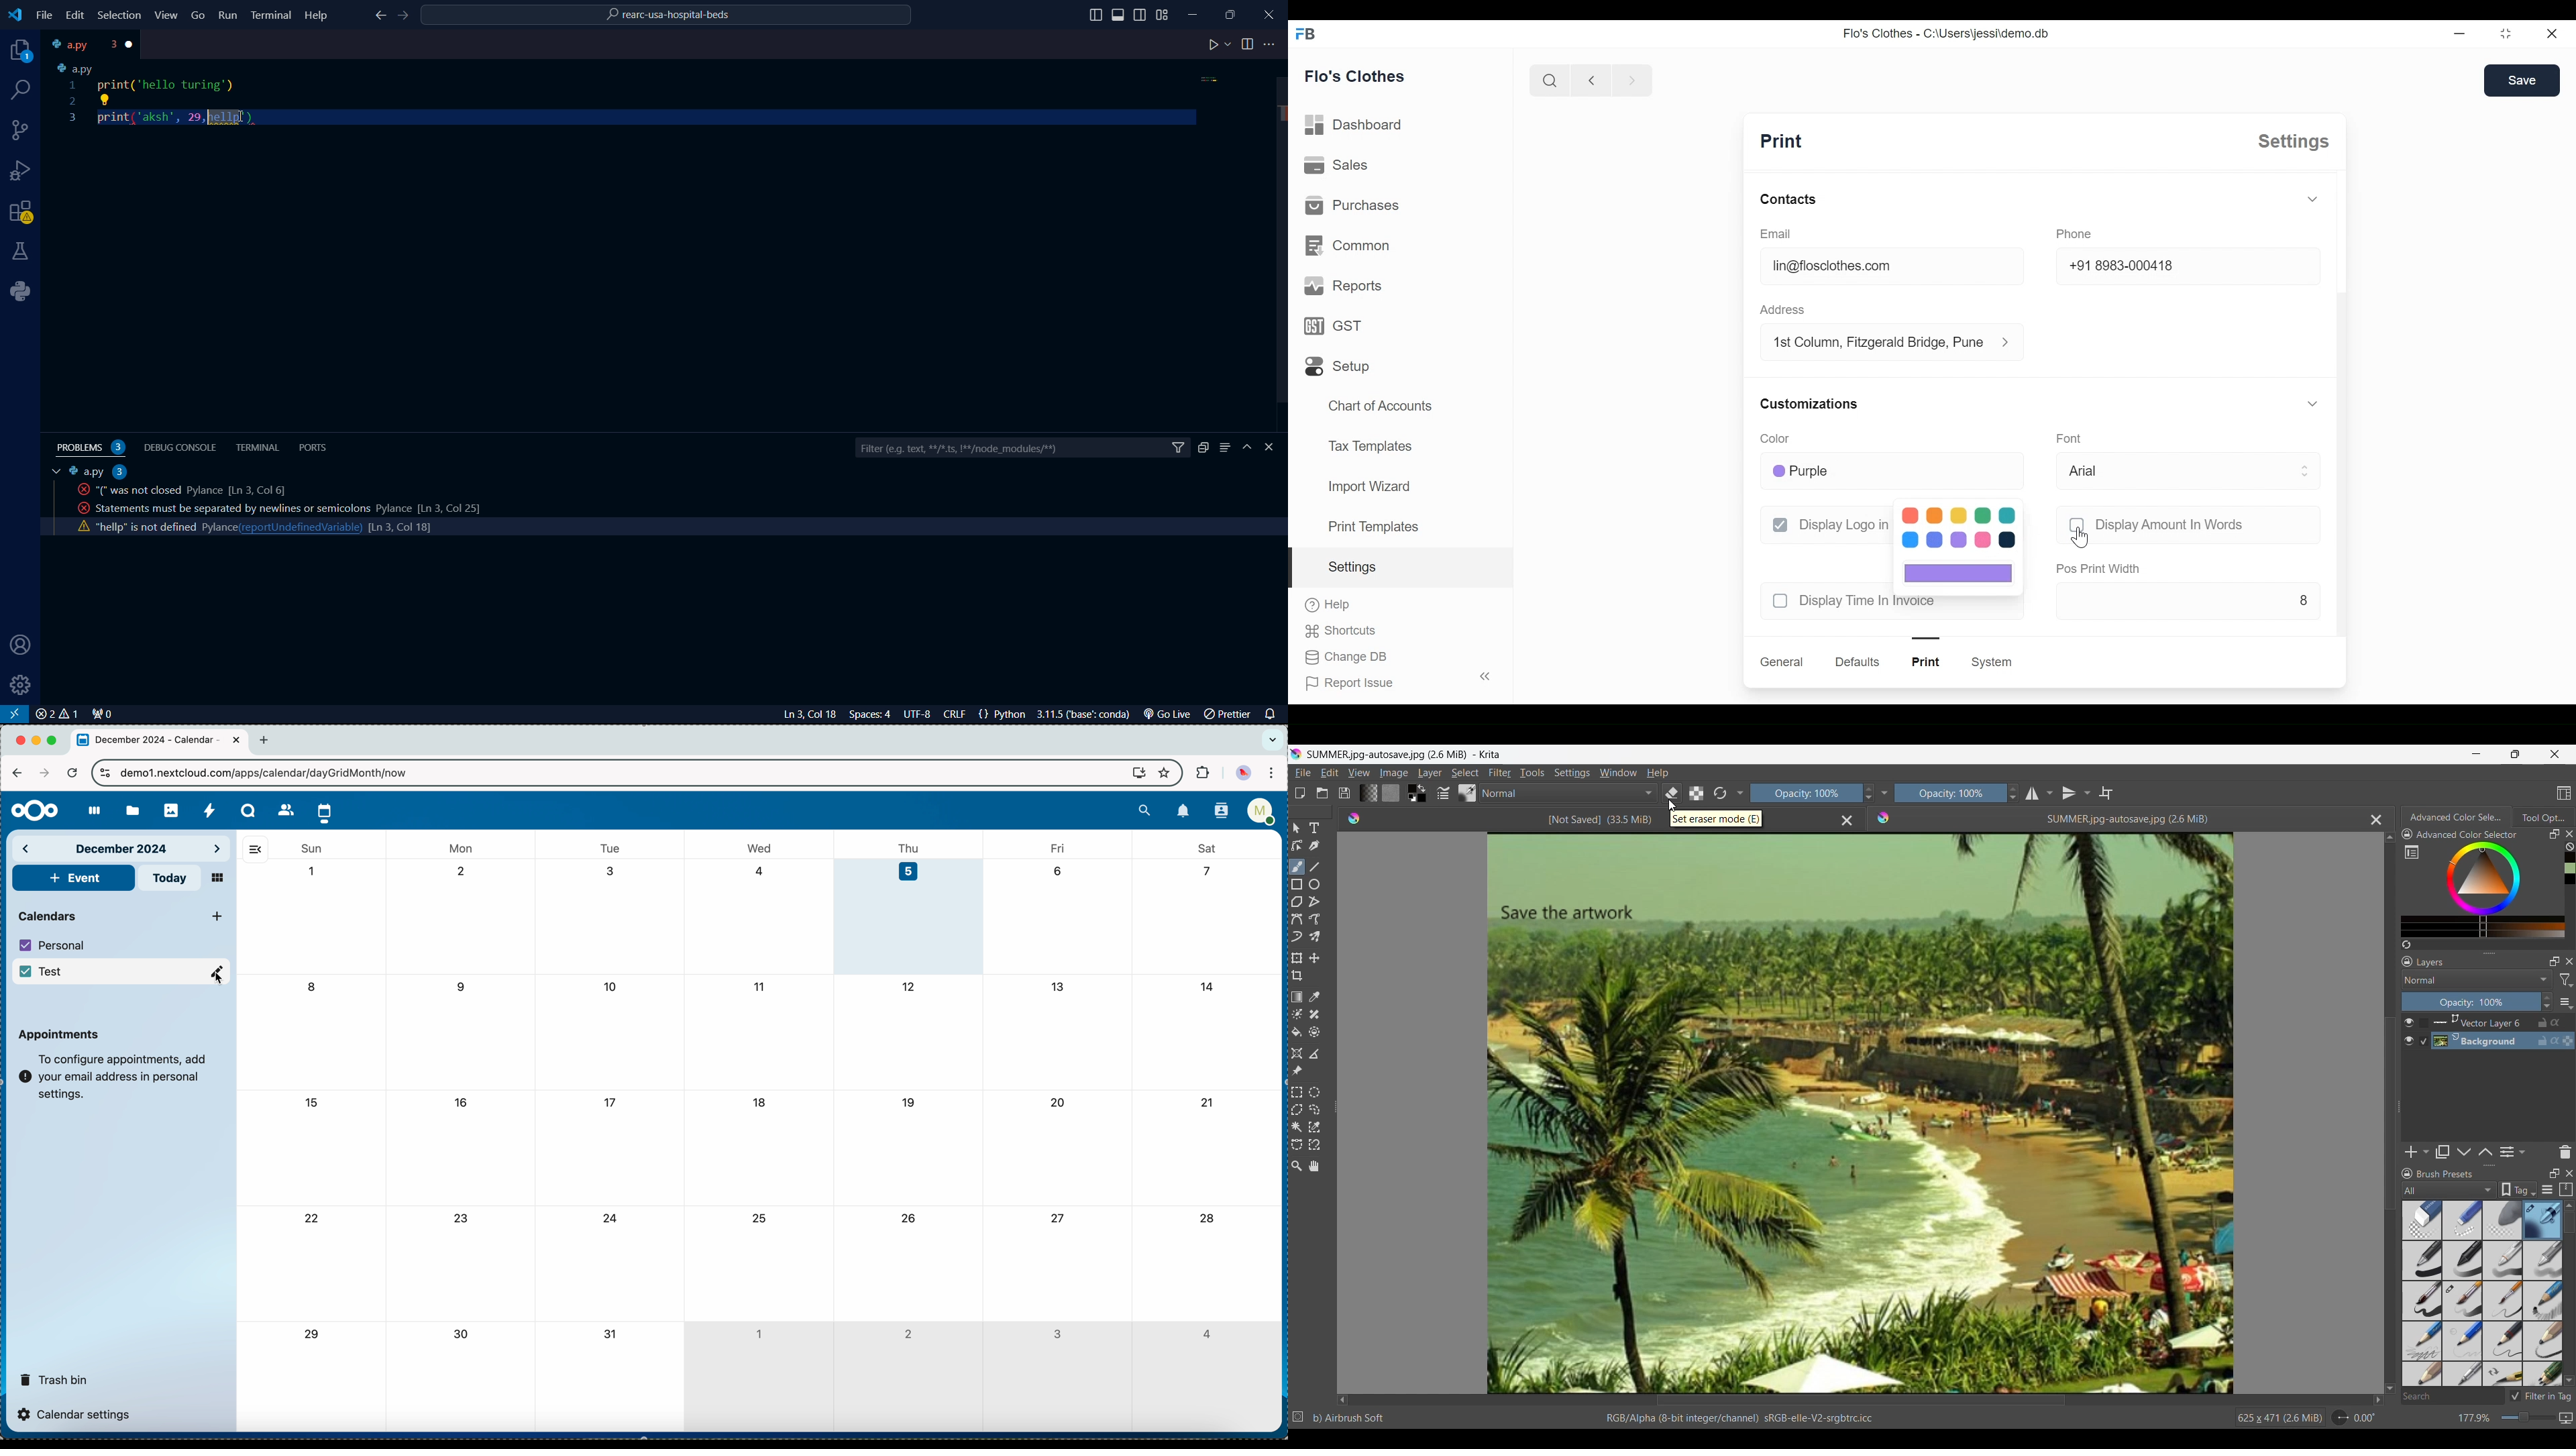 The image size is (2576, 1456). I want to click on close Chrome, so click(20, 741).